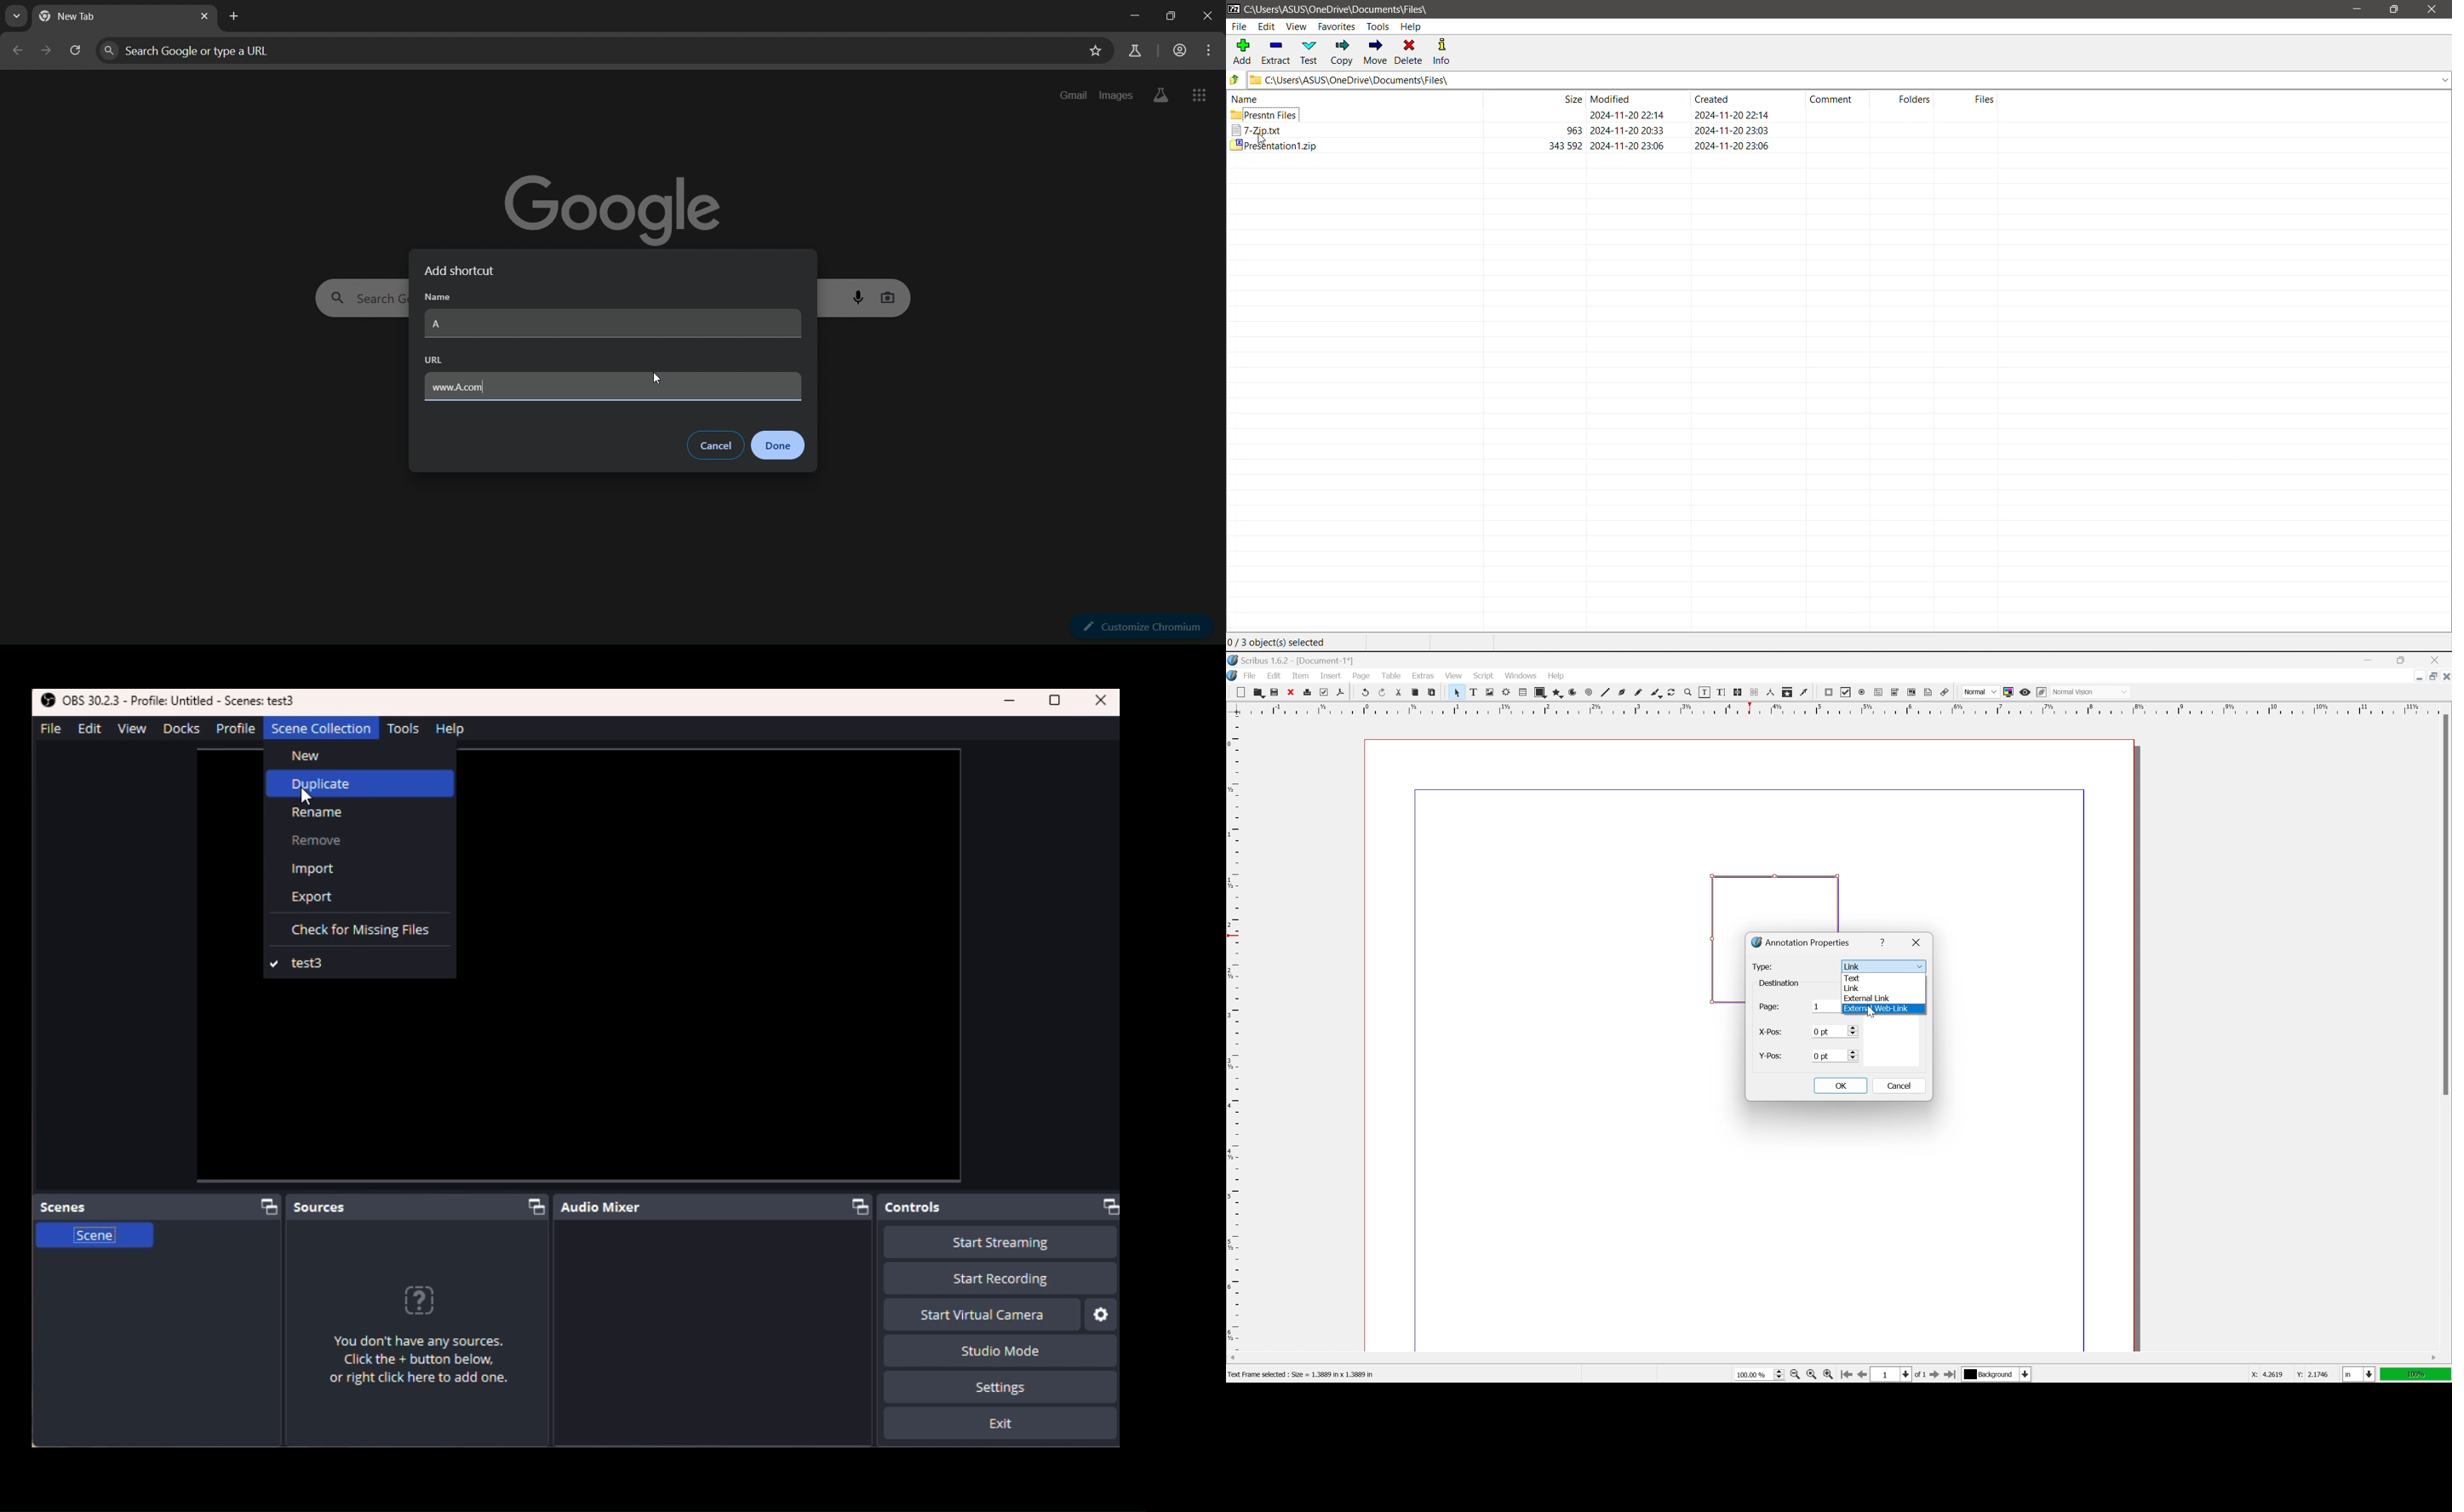 The image size is (2464, 1512). I want to click on 100%, so click(2416, 1375).